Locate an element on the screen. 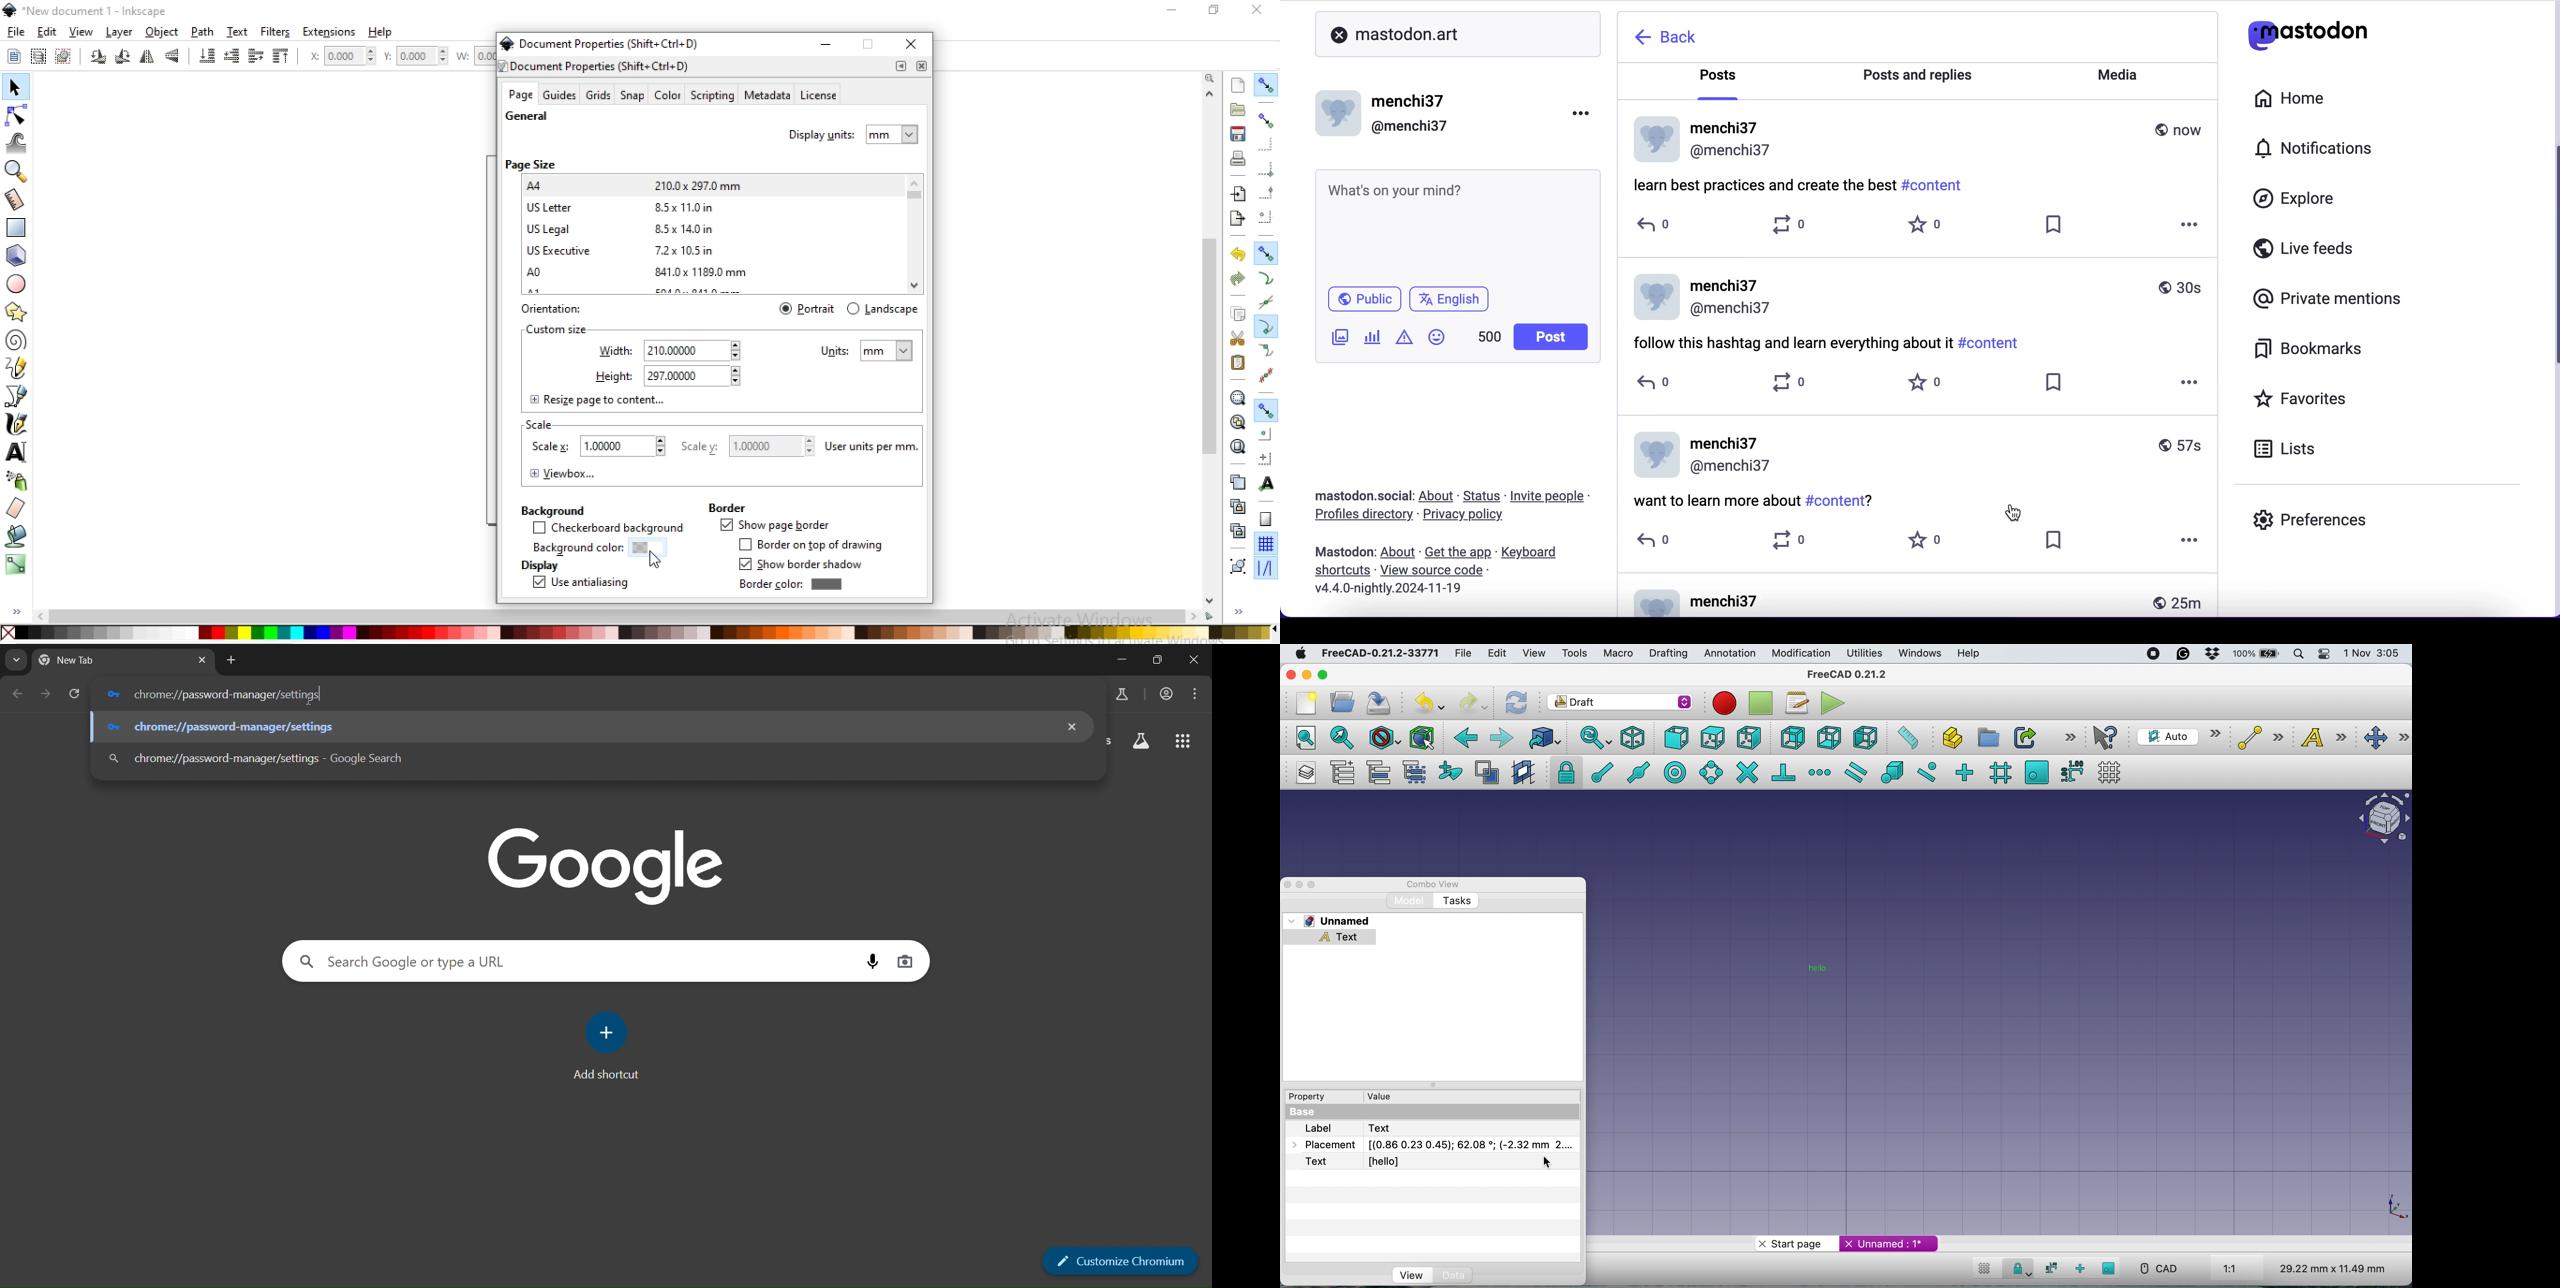 The image size is (2576, 1288). snap to path intersections is located at coordinates (1265, 303).